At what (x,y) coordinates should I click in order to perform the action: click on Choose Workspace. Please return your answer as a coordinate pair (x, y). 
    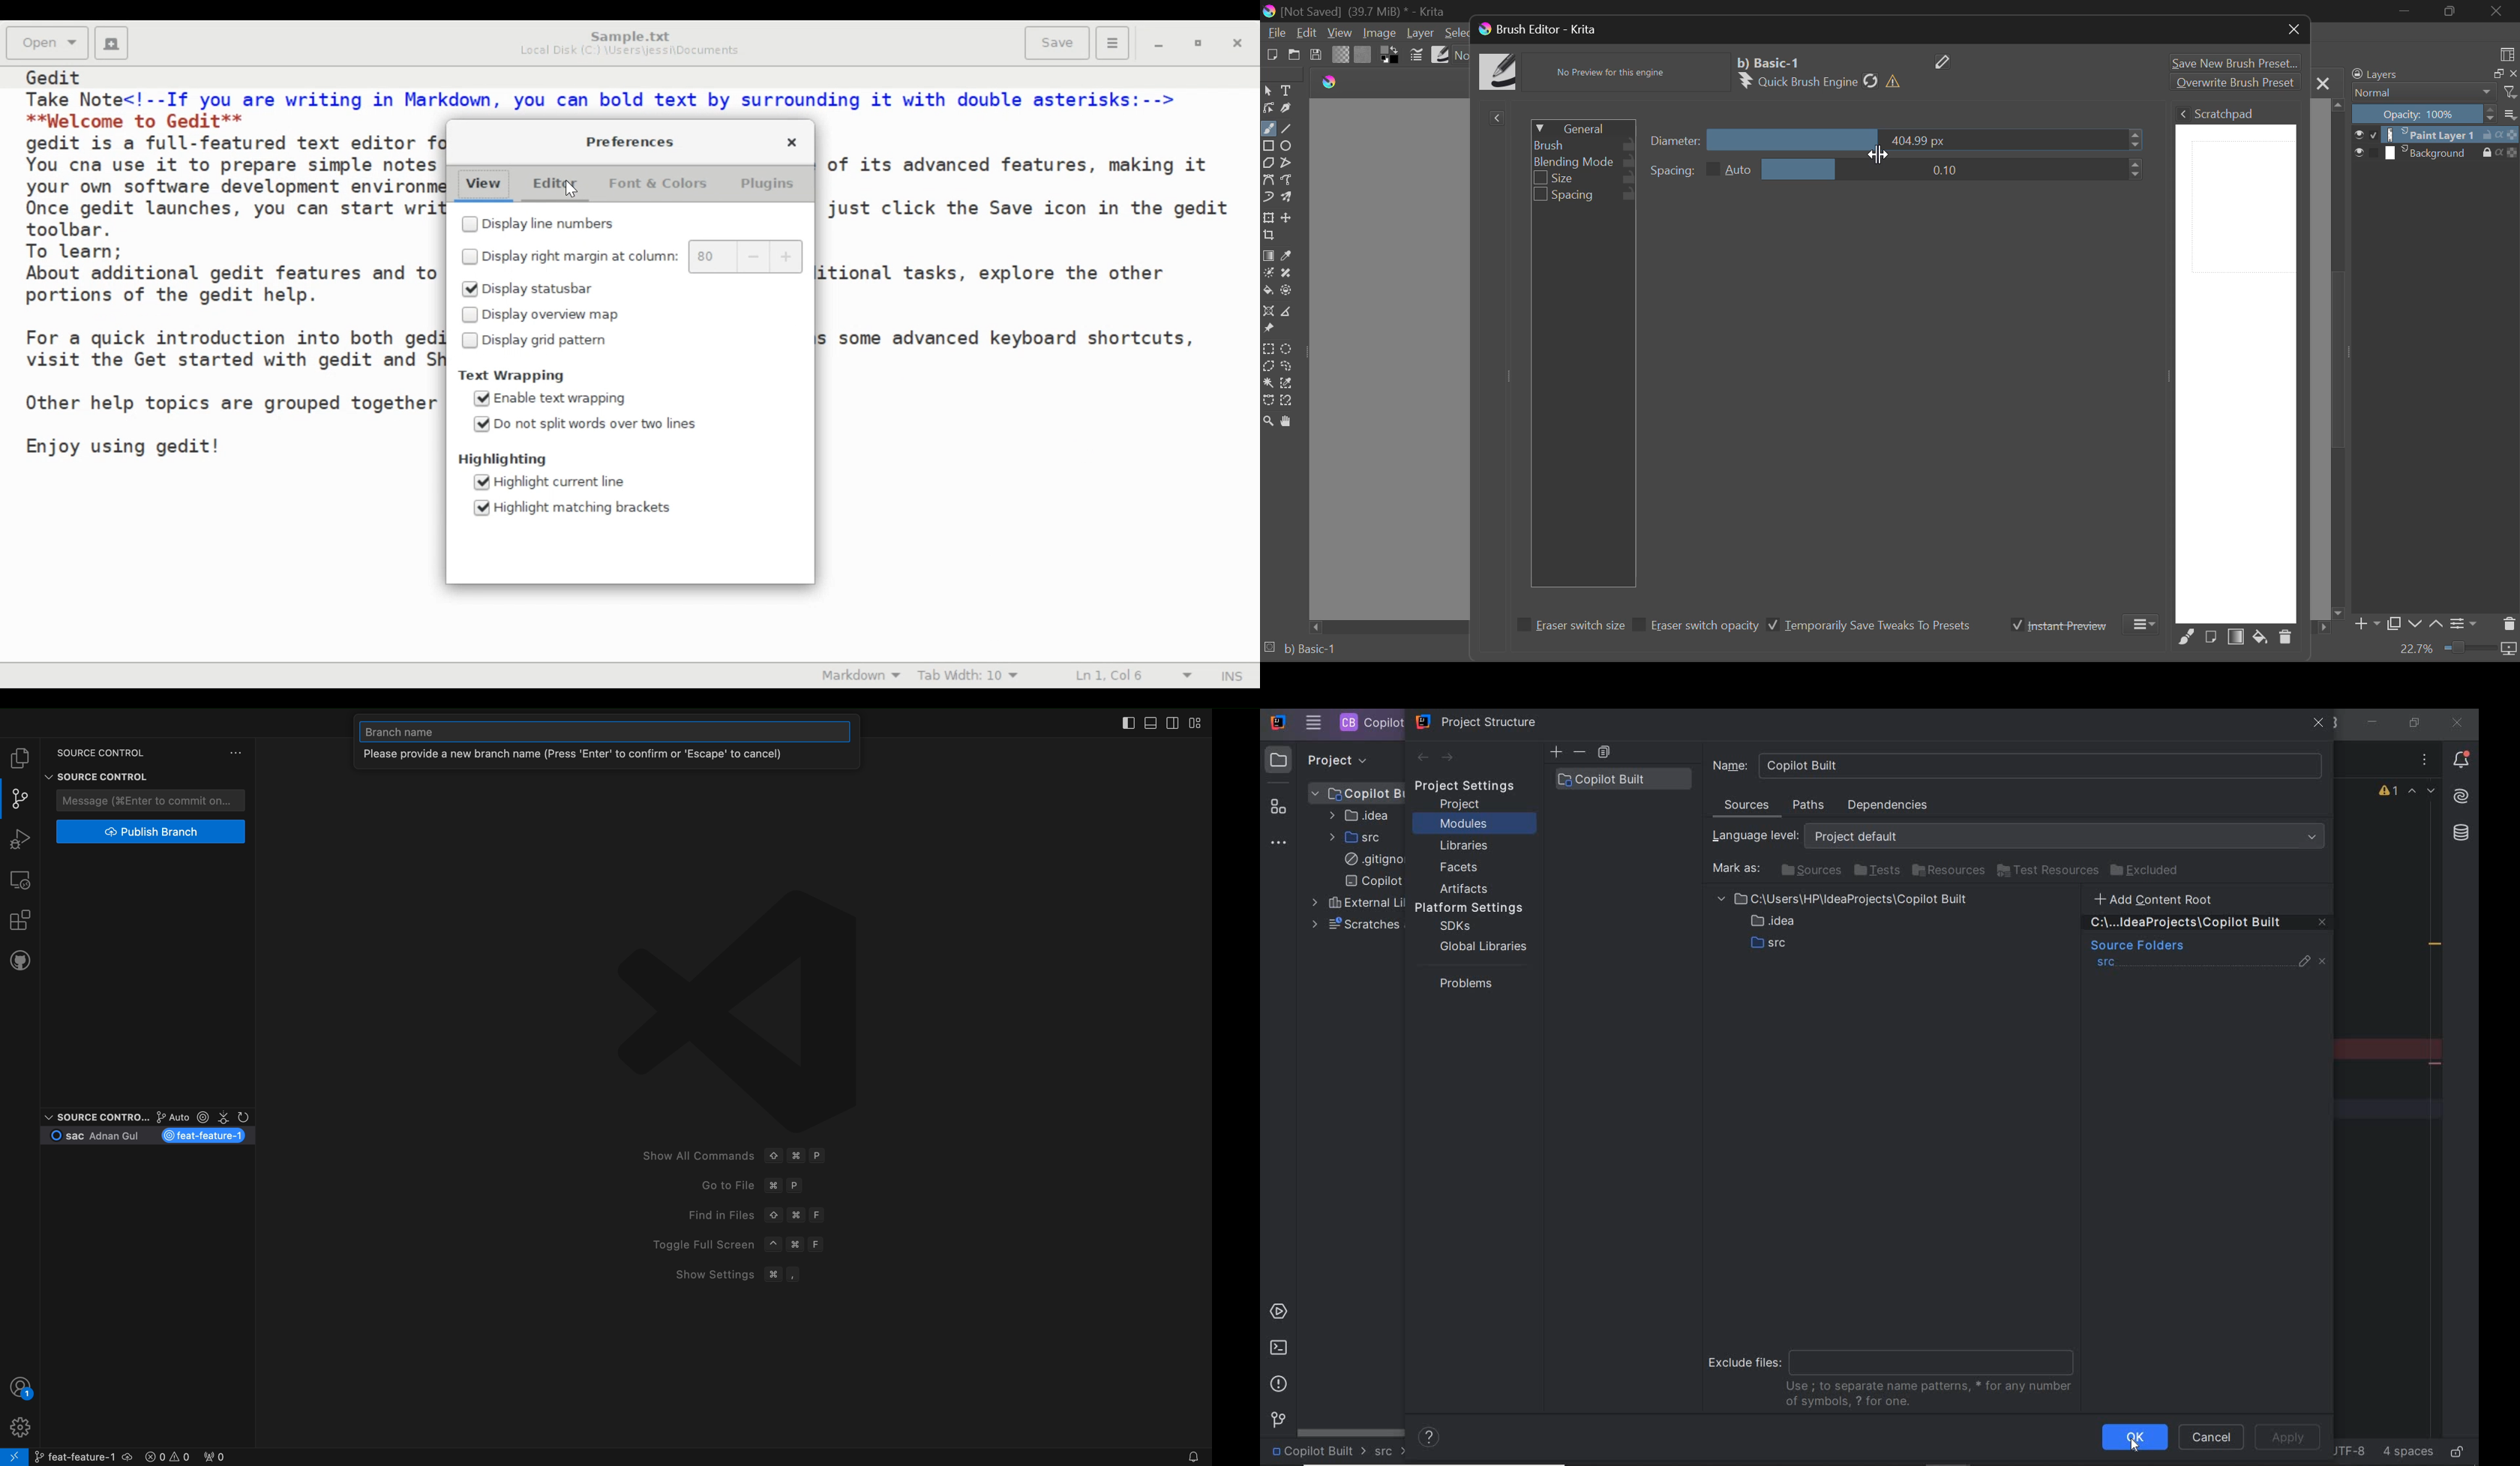
    Looking at the image, I should click on (2509, 54).